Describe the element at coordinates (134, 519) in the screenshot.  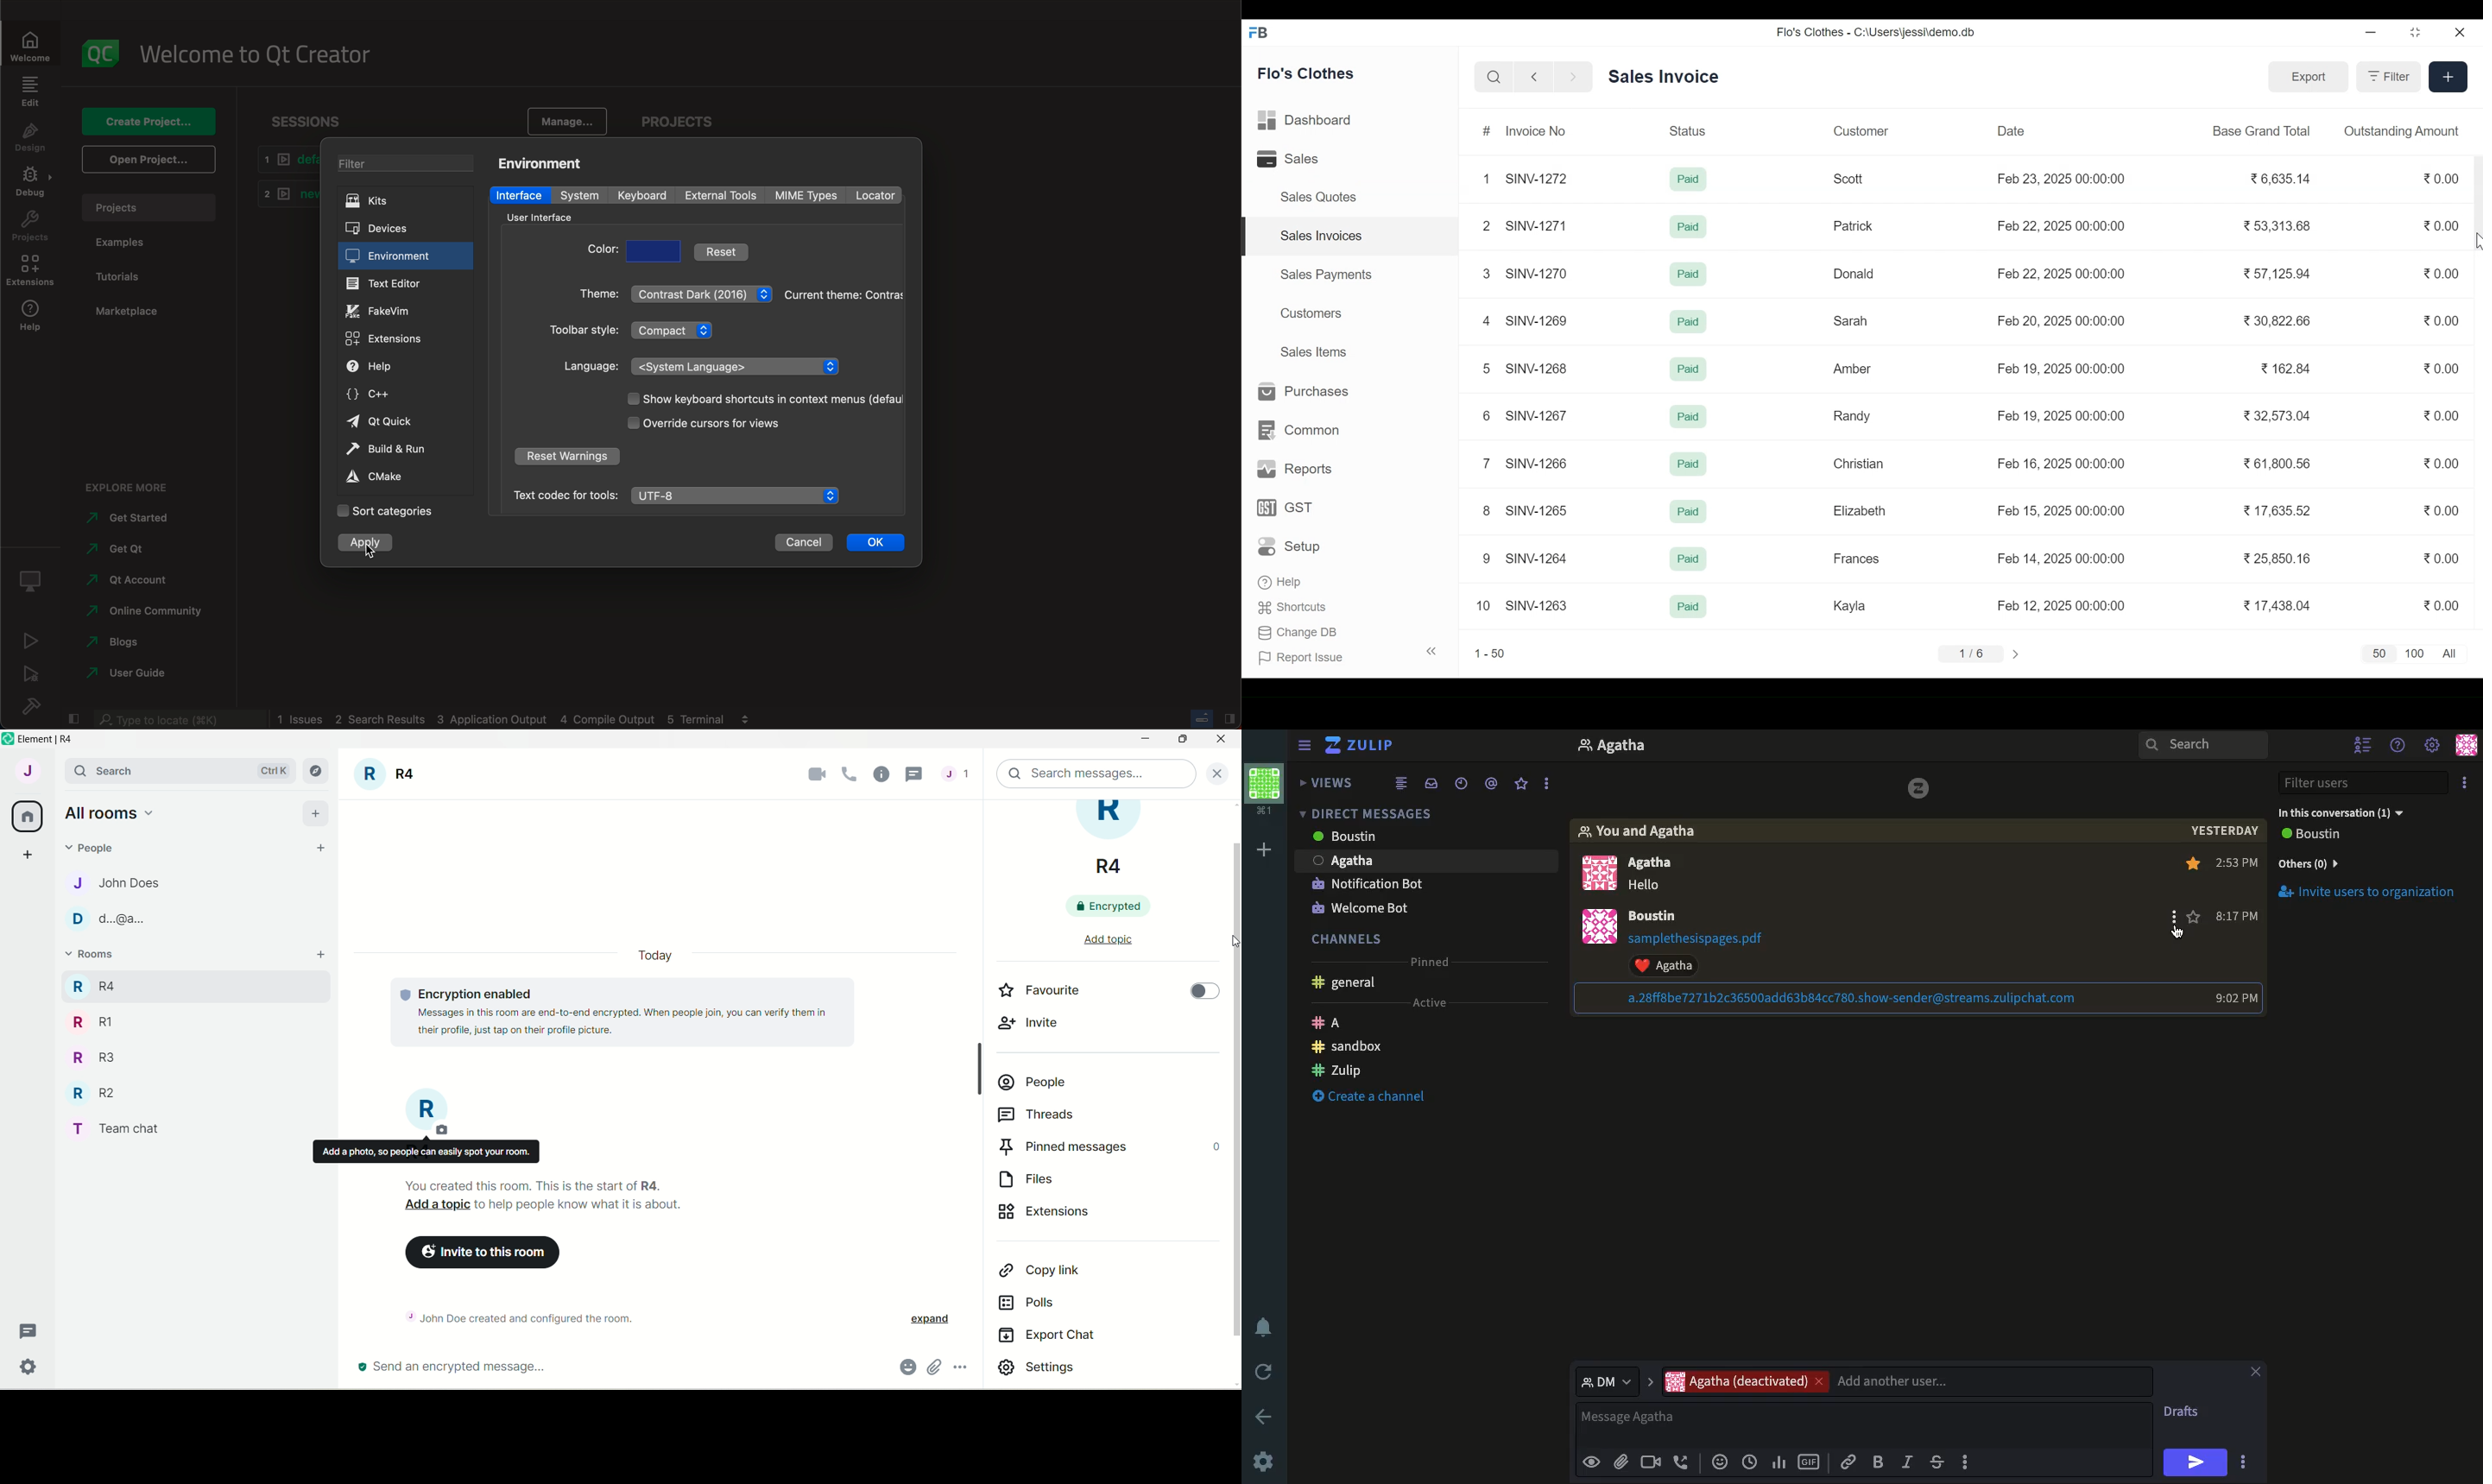
I see `started` at that location.